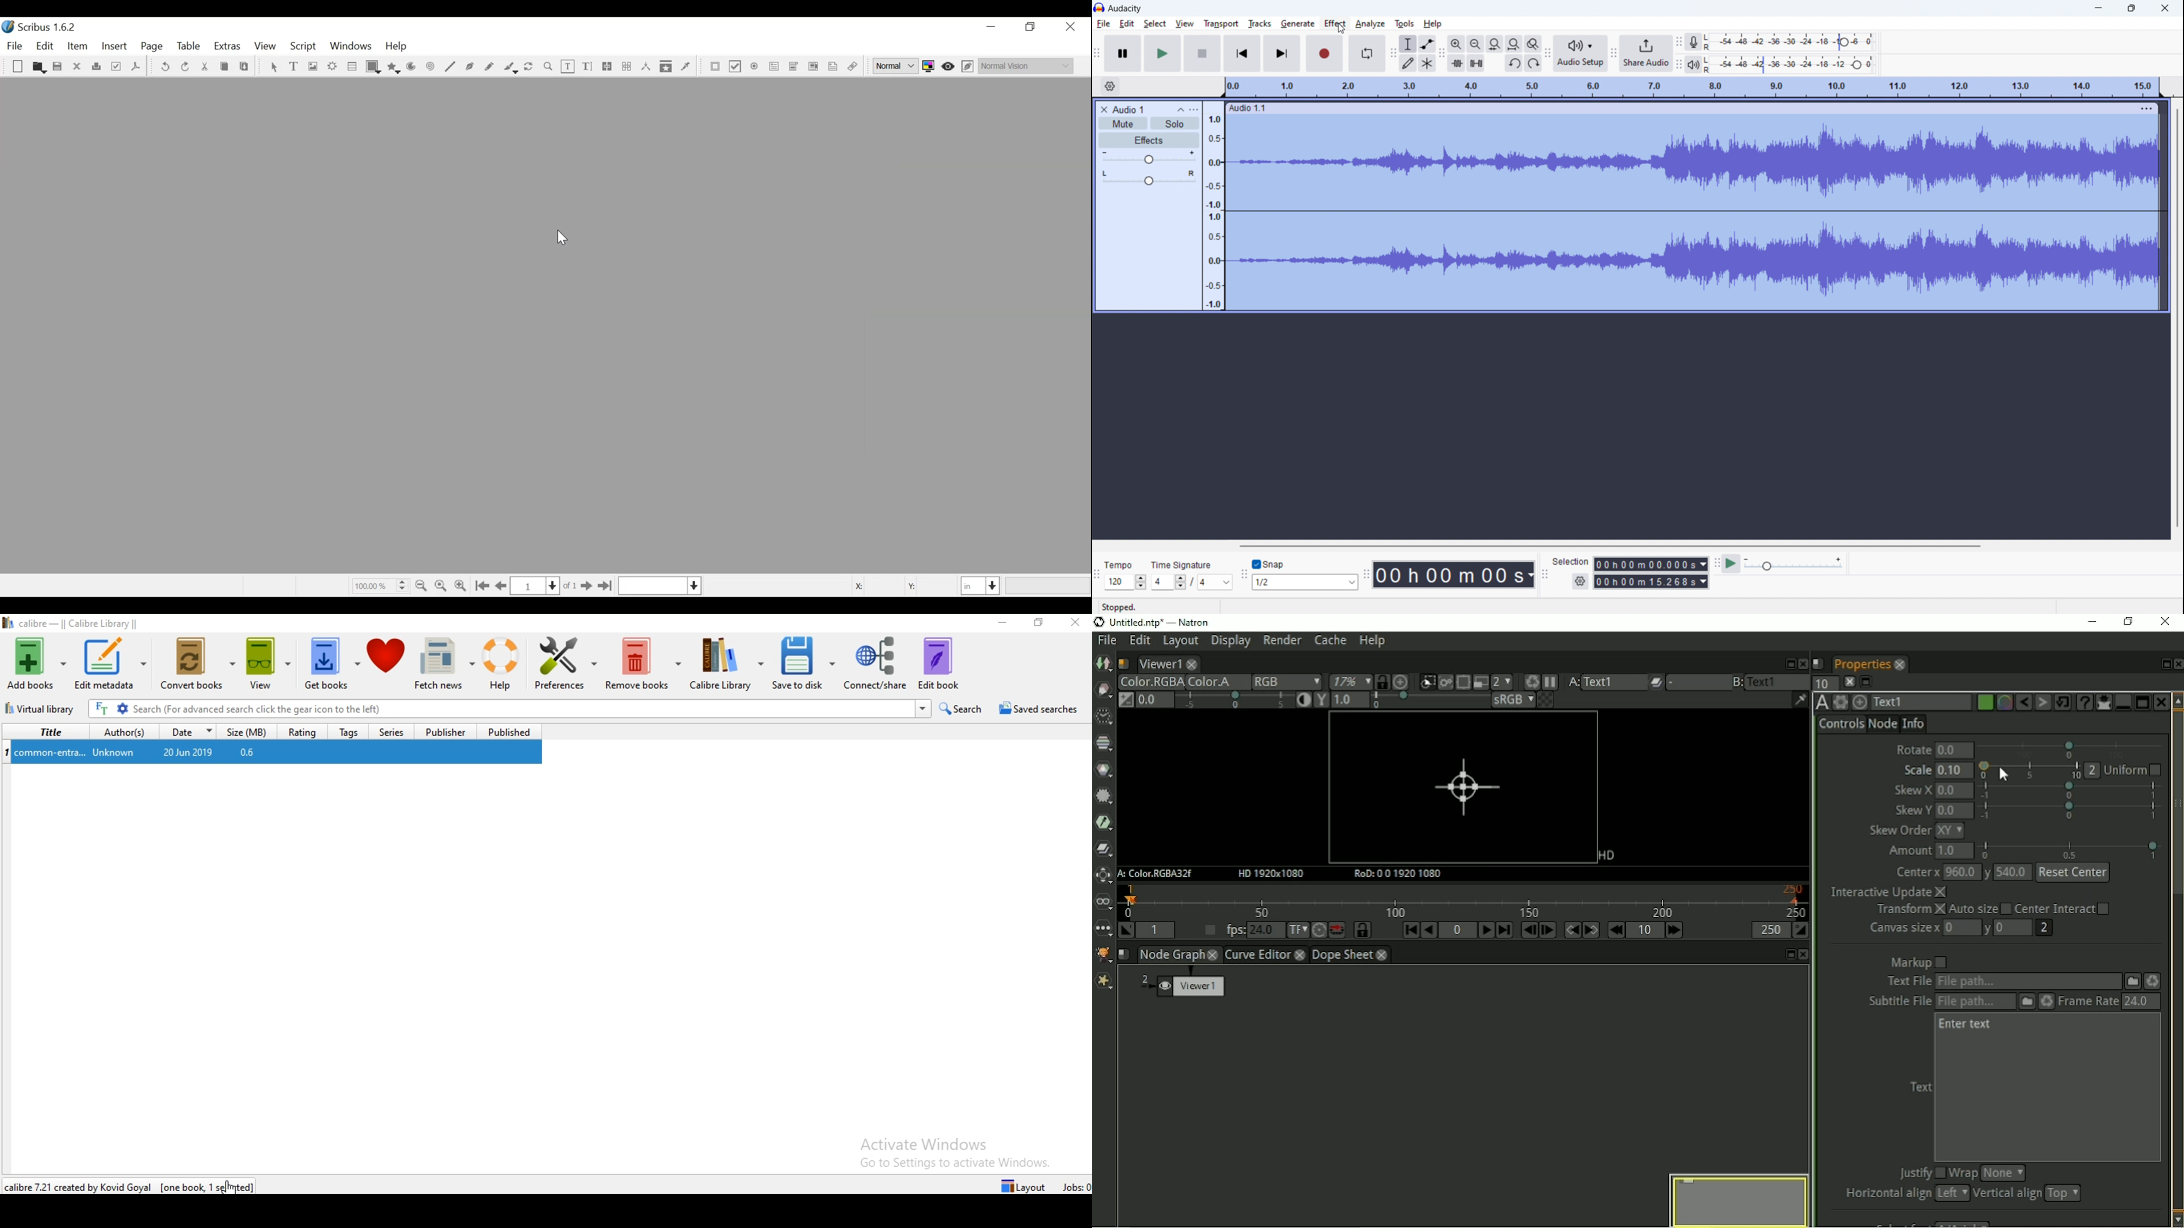 Image resolution: width=2184 pixels, height=1232 pixels. What do you see at coordinates (804, 662) in the screenshot?
I see `Save to diski` at bounding box center [804, 662].